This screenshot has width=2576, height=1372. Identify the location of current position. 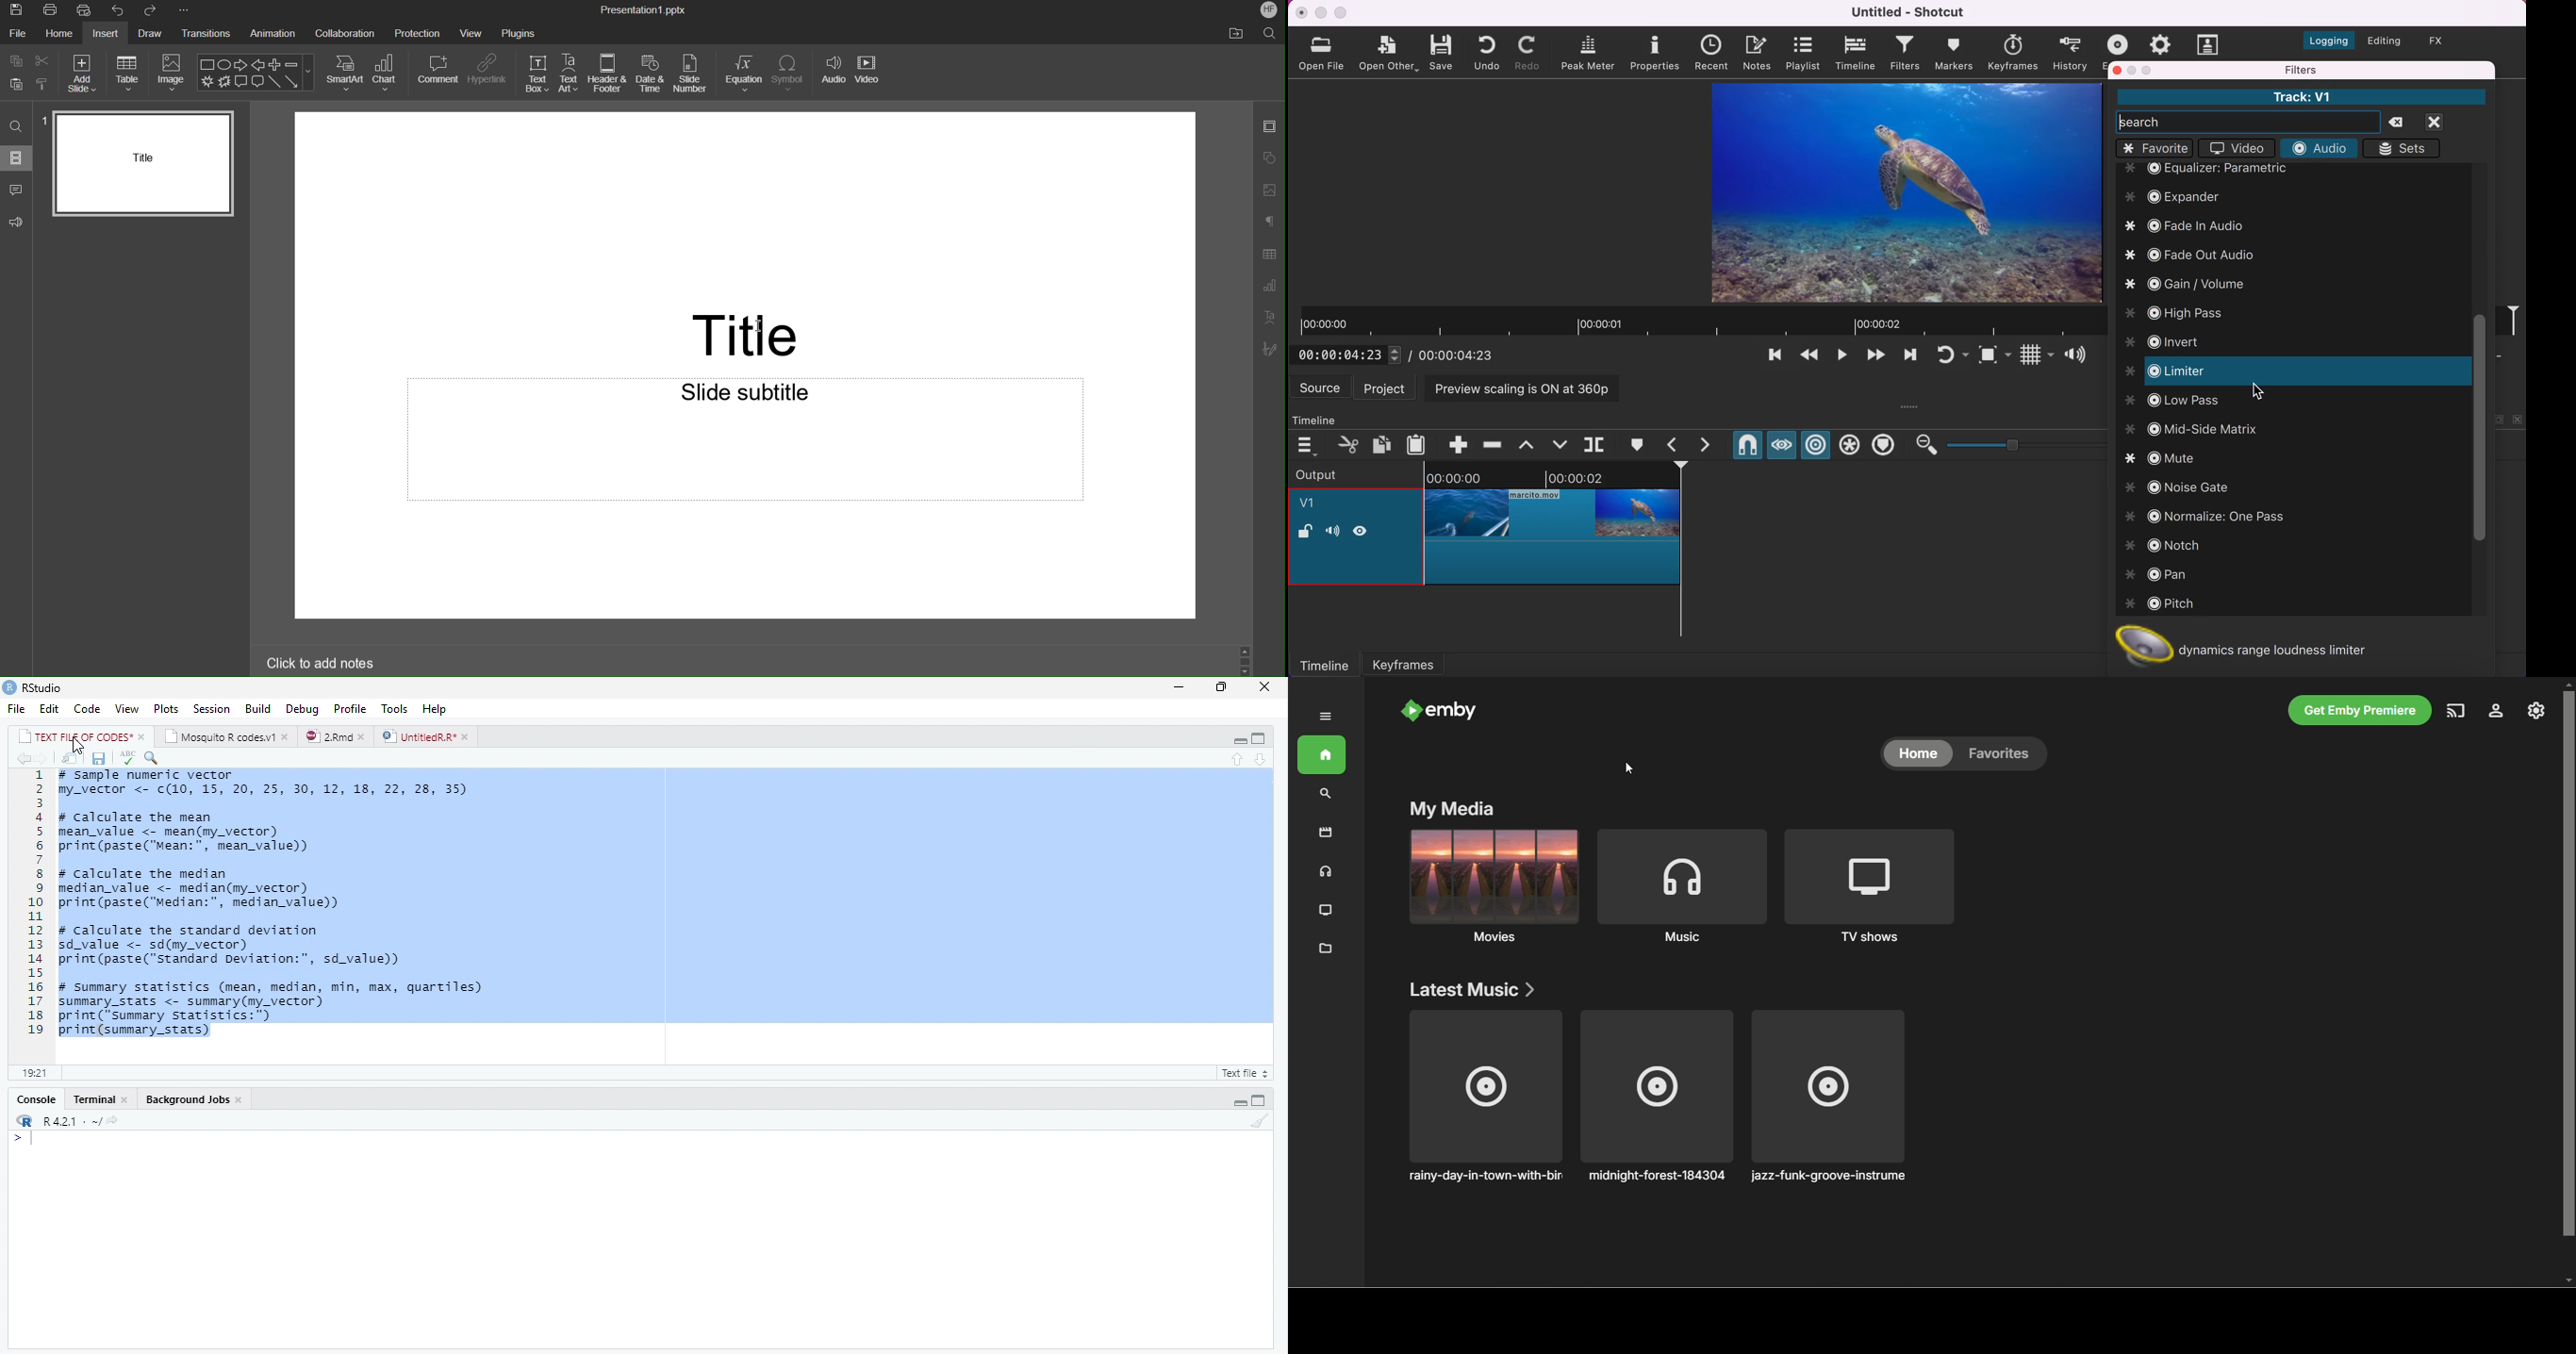
(1350, 354).